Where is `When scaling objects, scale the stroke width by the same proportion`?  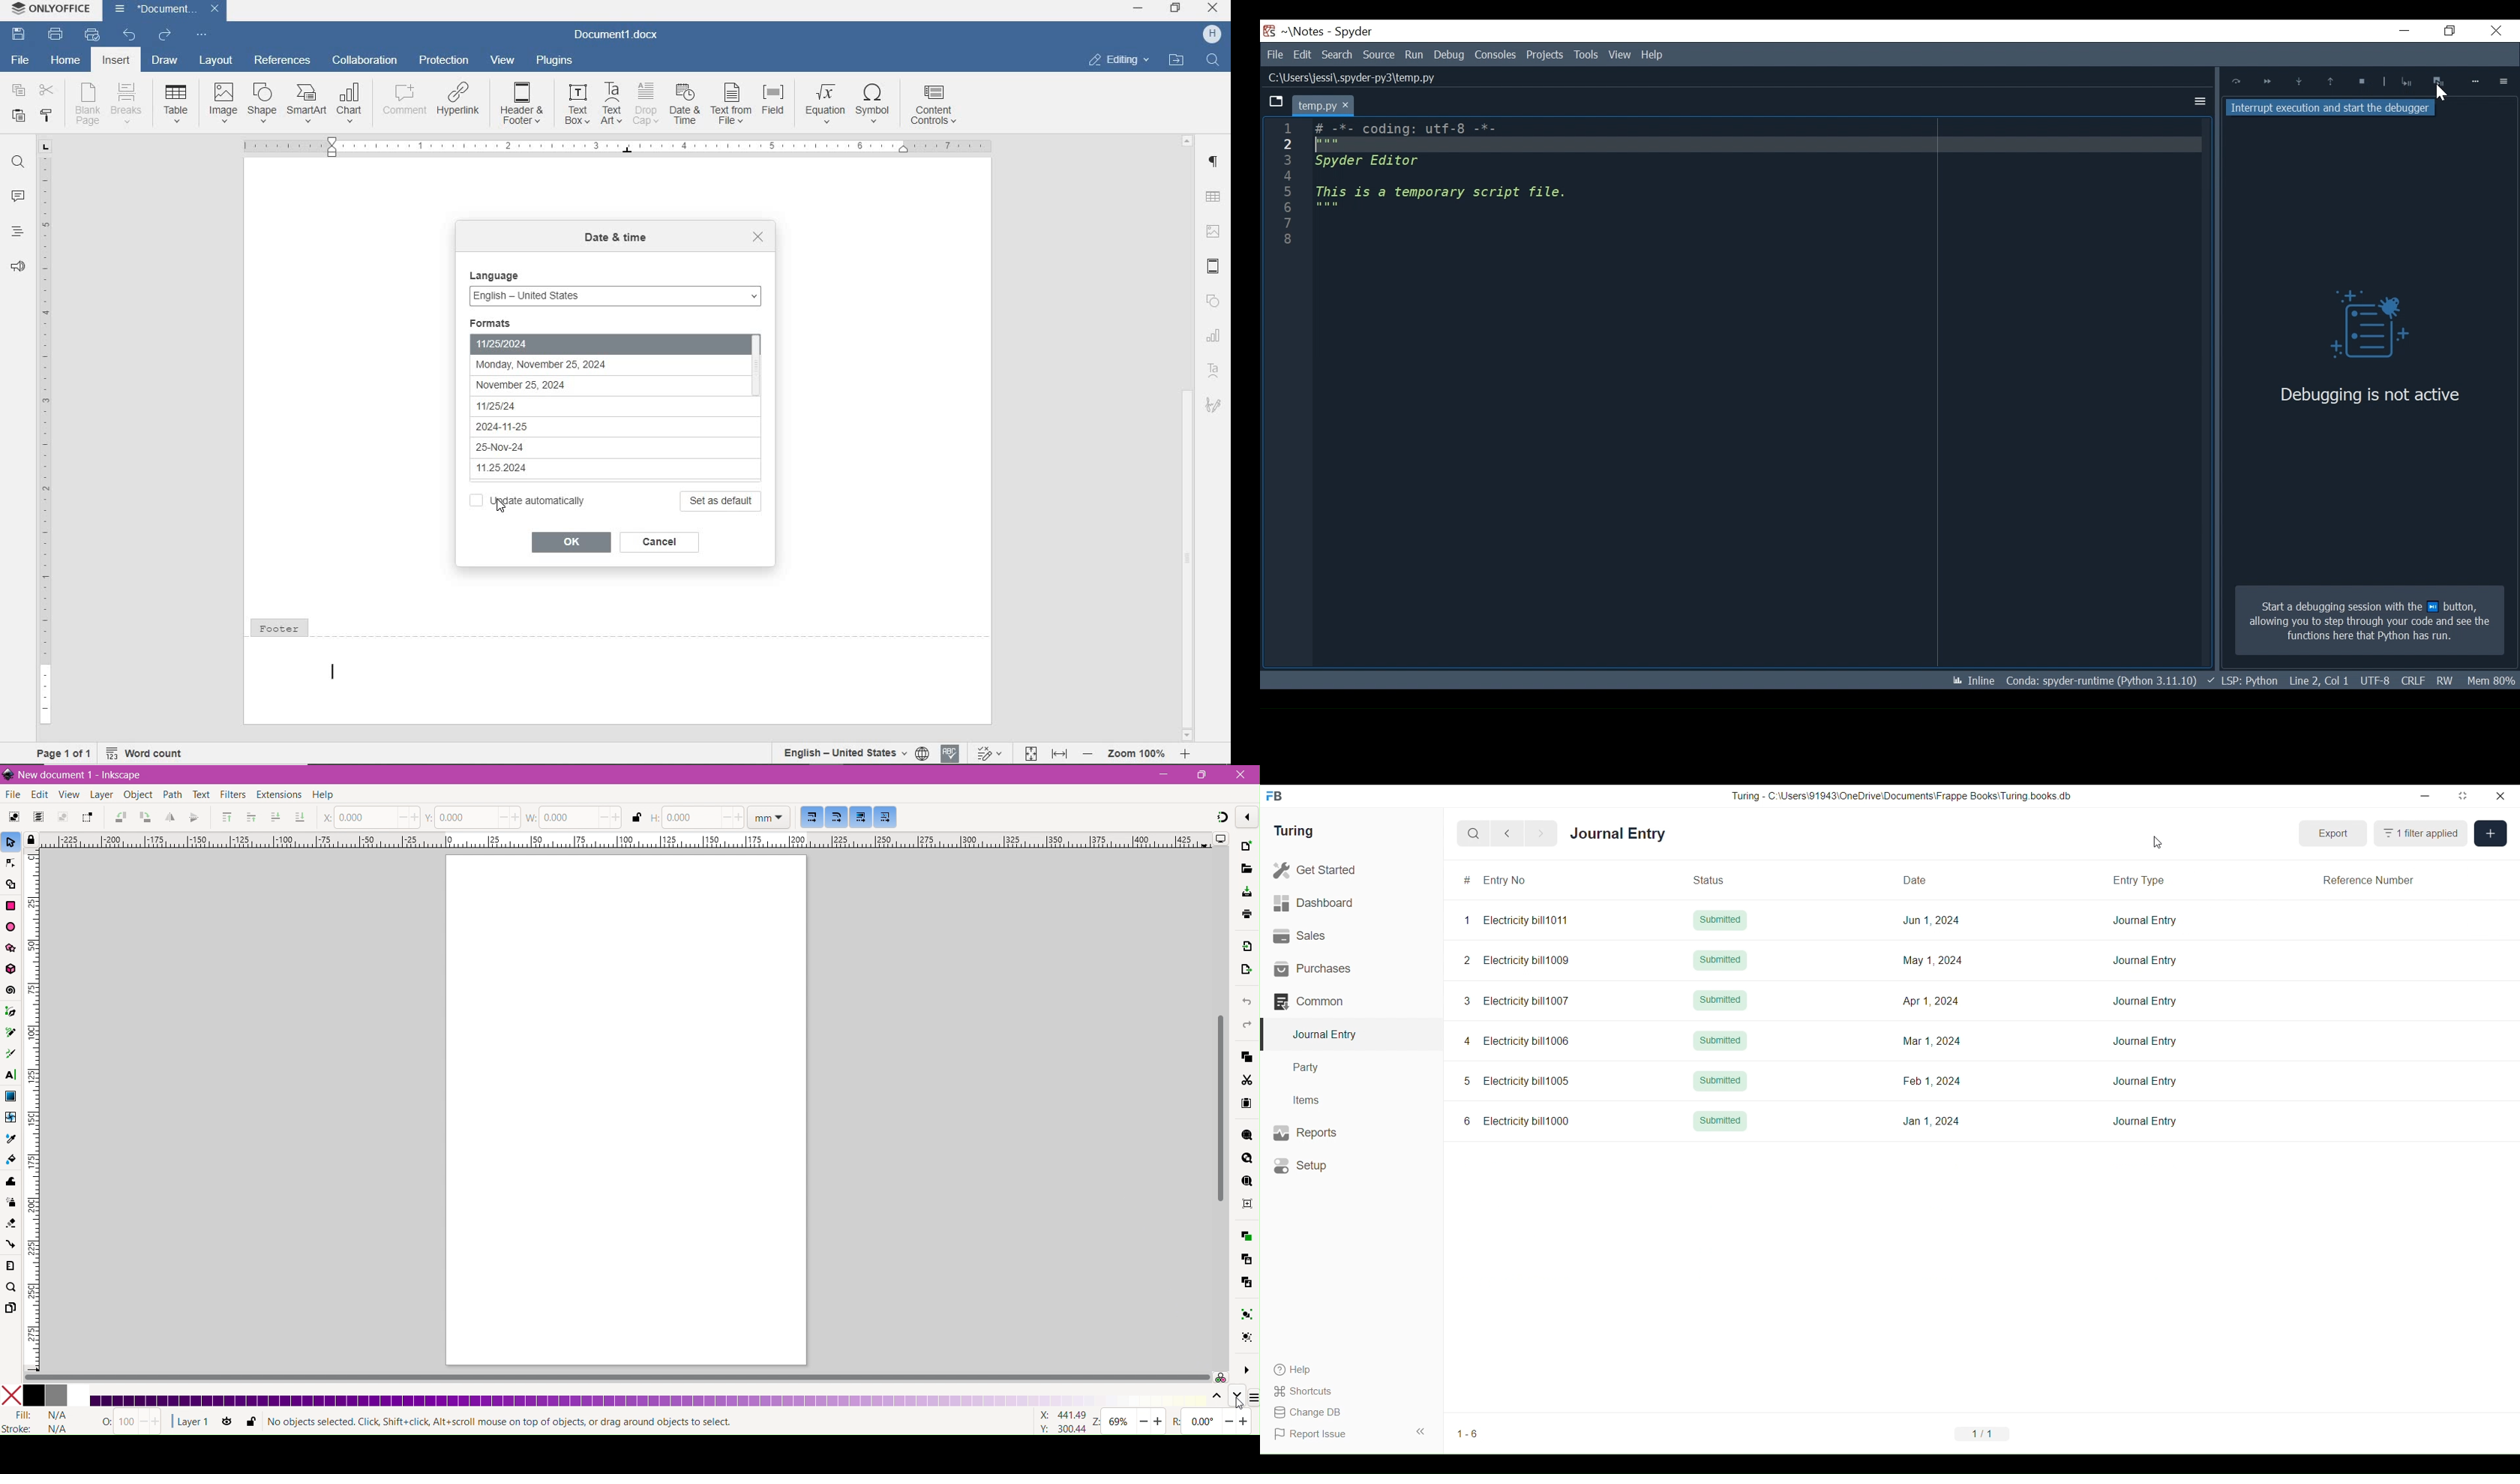
When scaling objects, scale the stroke width by the same proportion is located at coordinates (813, 816).